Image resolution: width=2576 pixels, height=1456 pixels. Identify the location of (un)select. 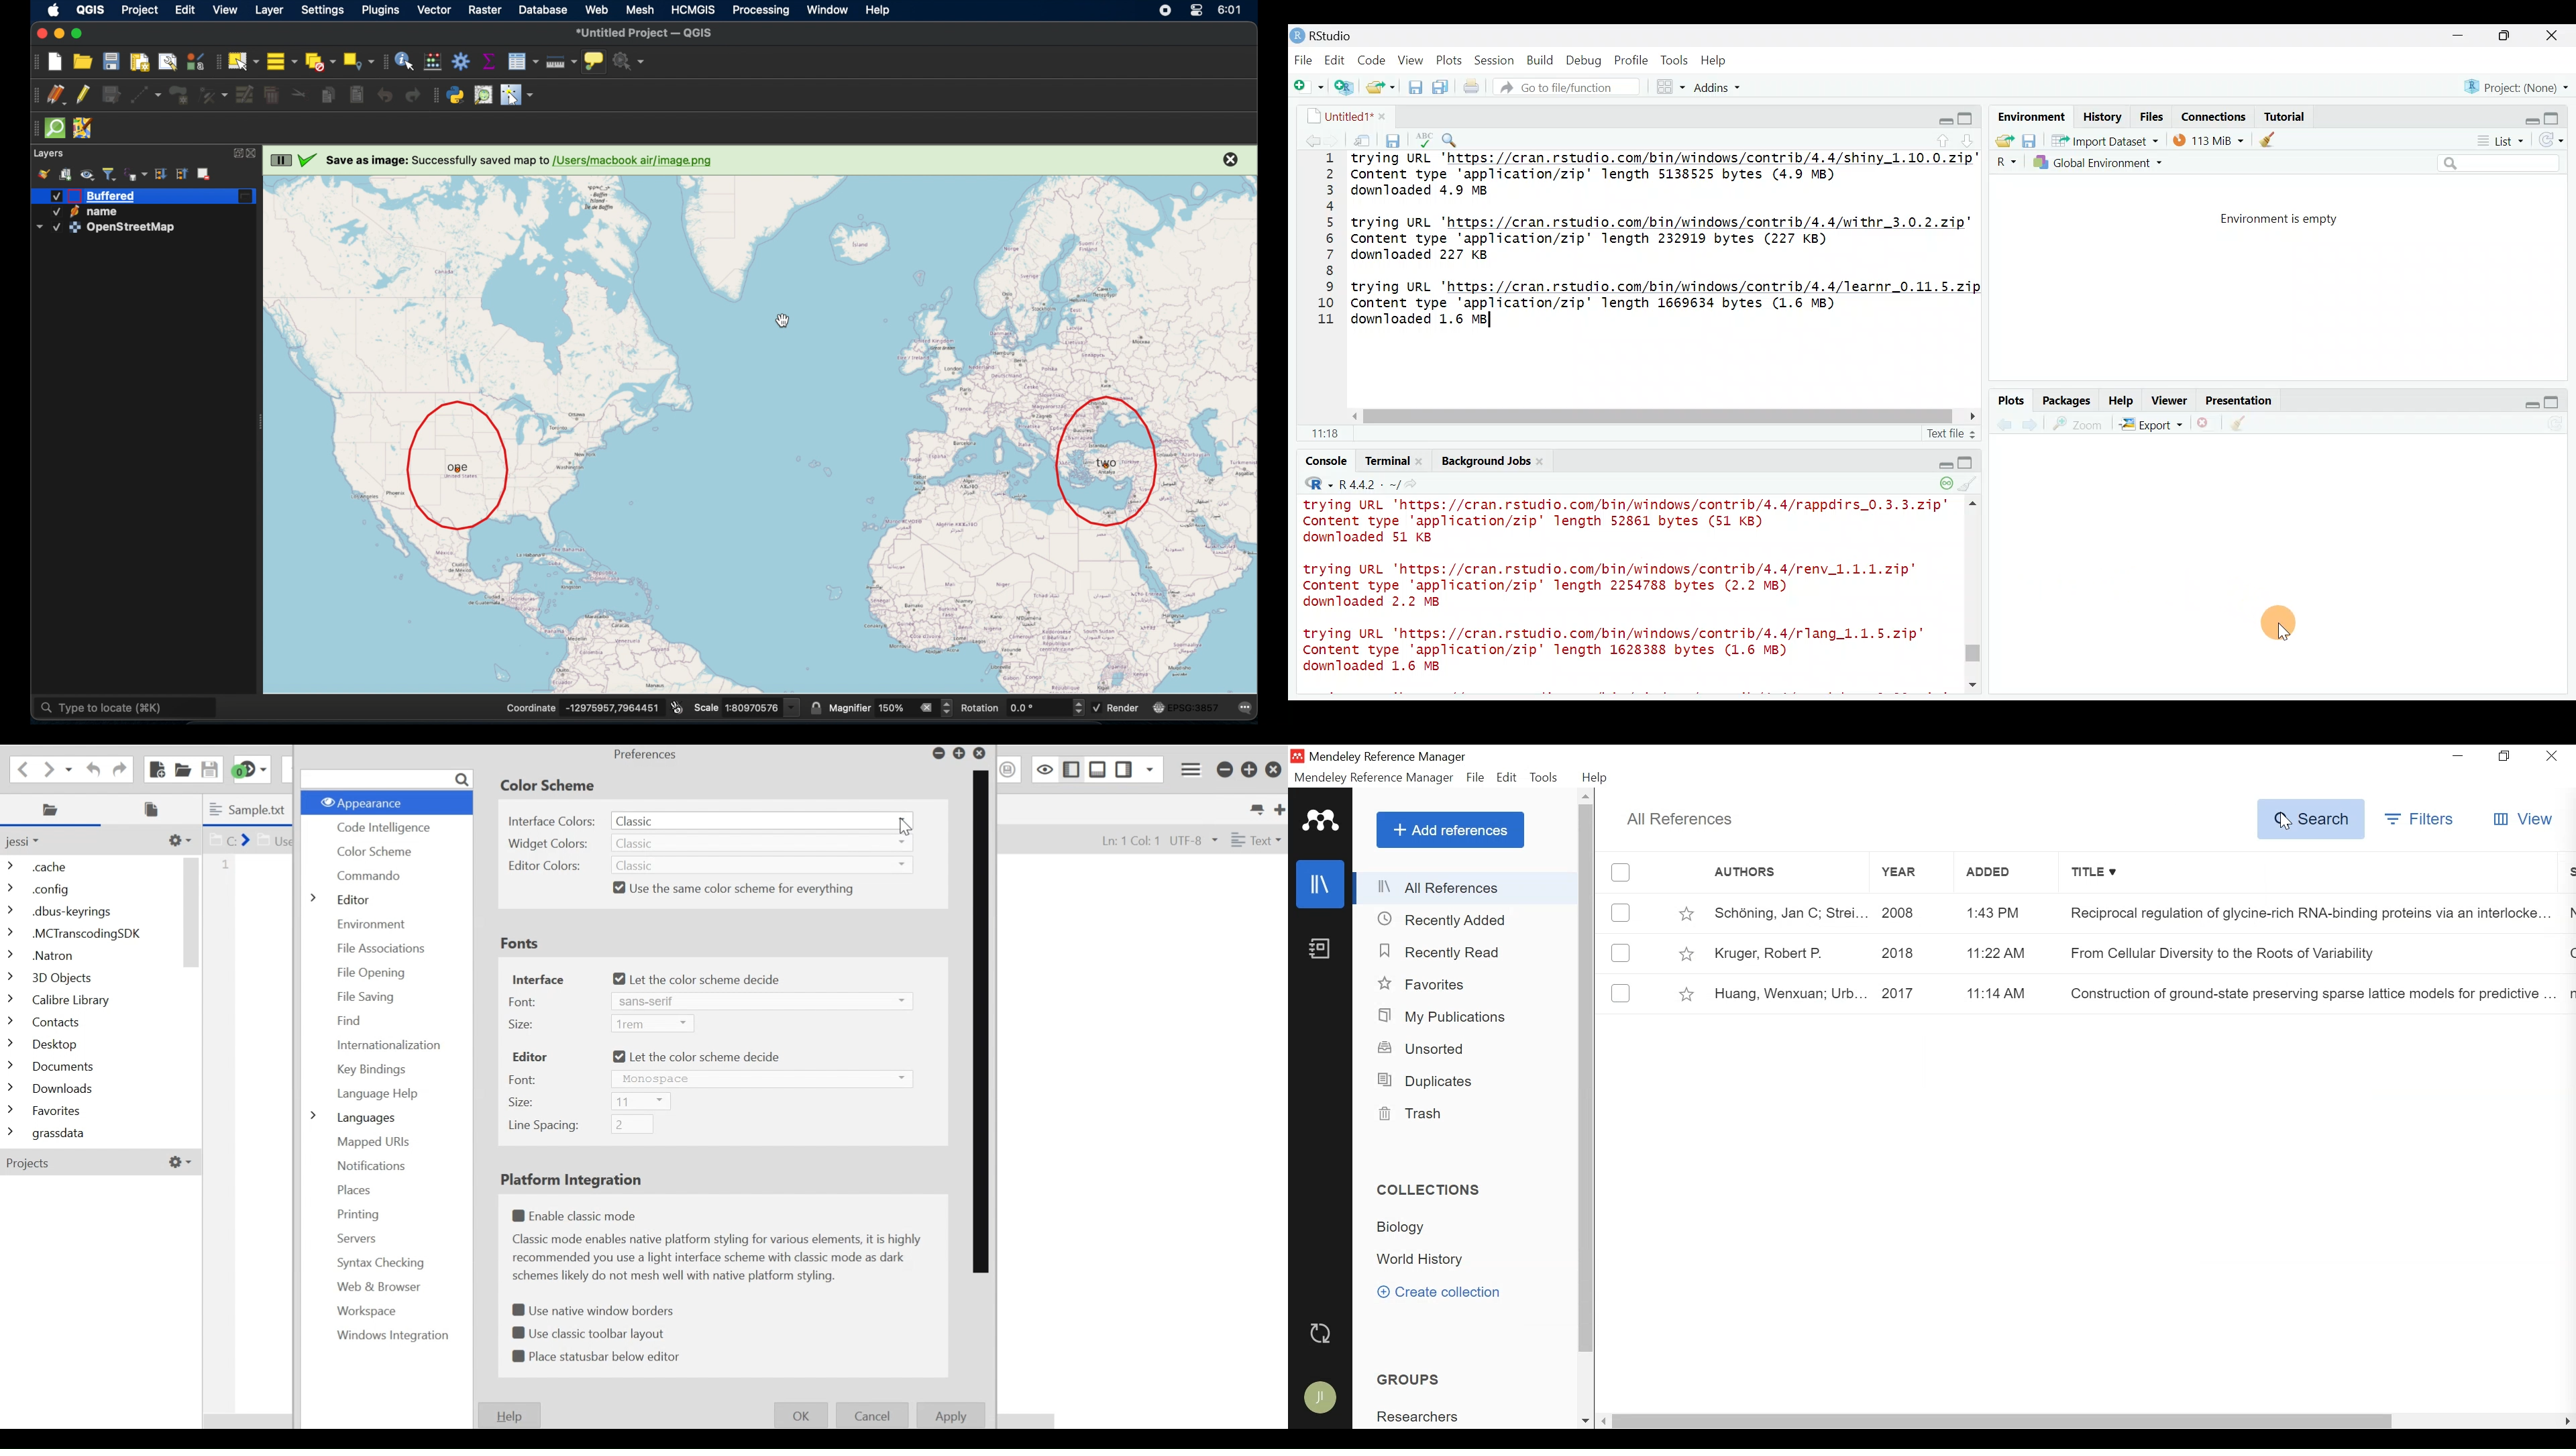
(1620, 991).